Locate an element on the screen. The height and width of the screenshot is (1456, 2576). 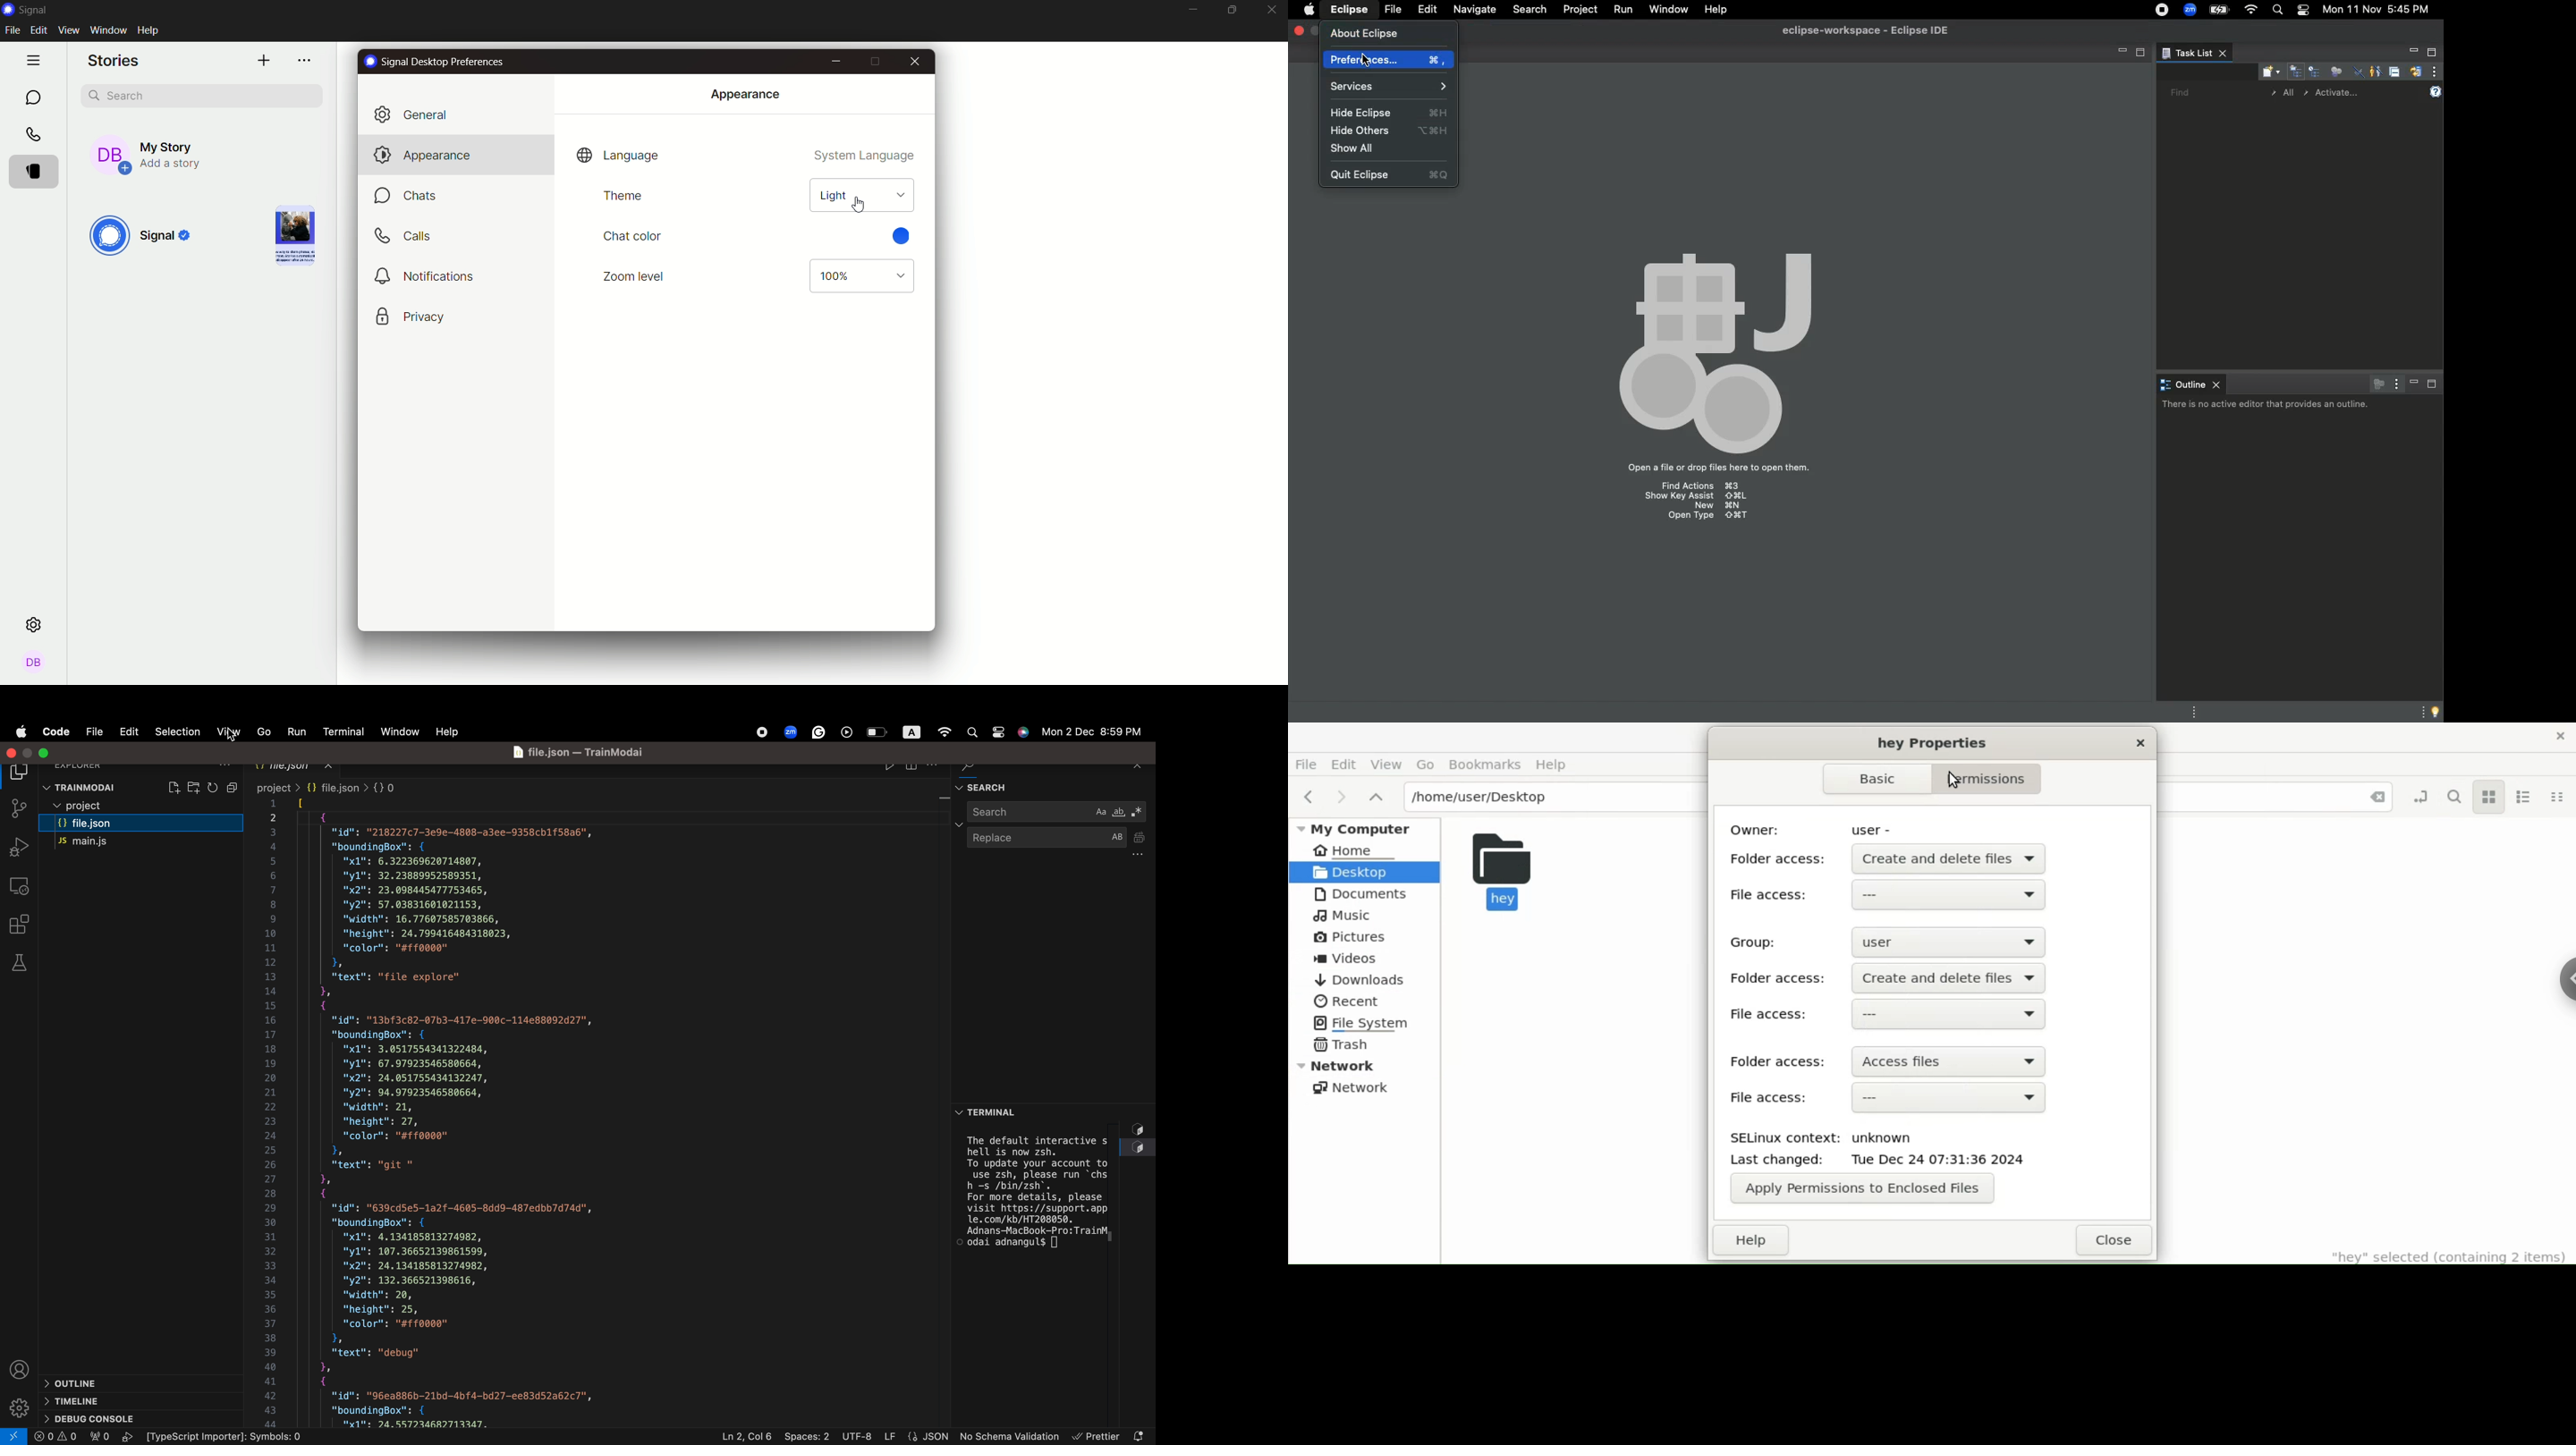
maximize is located at coordinates (874, 62).